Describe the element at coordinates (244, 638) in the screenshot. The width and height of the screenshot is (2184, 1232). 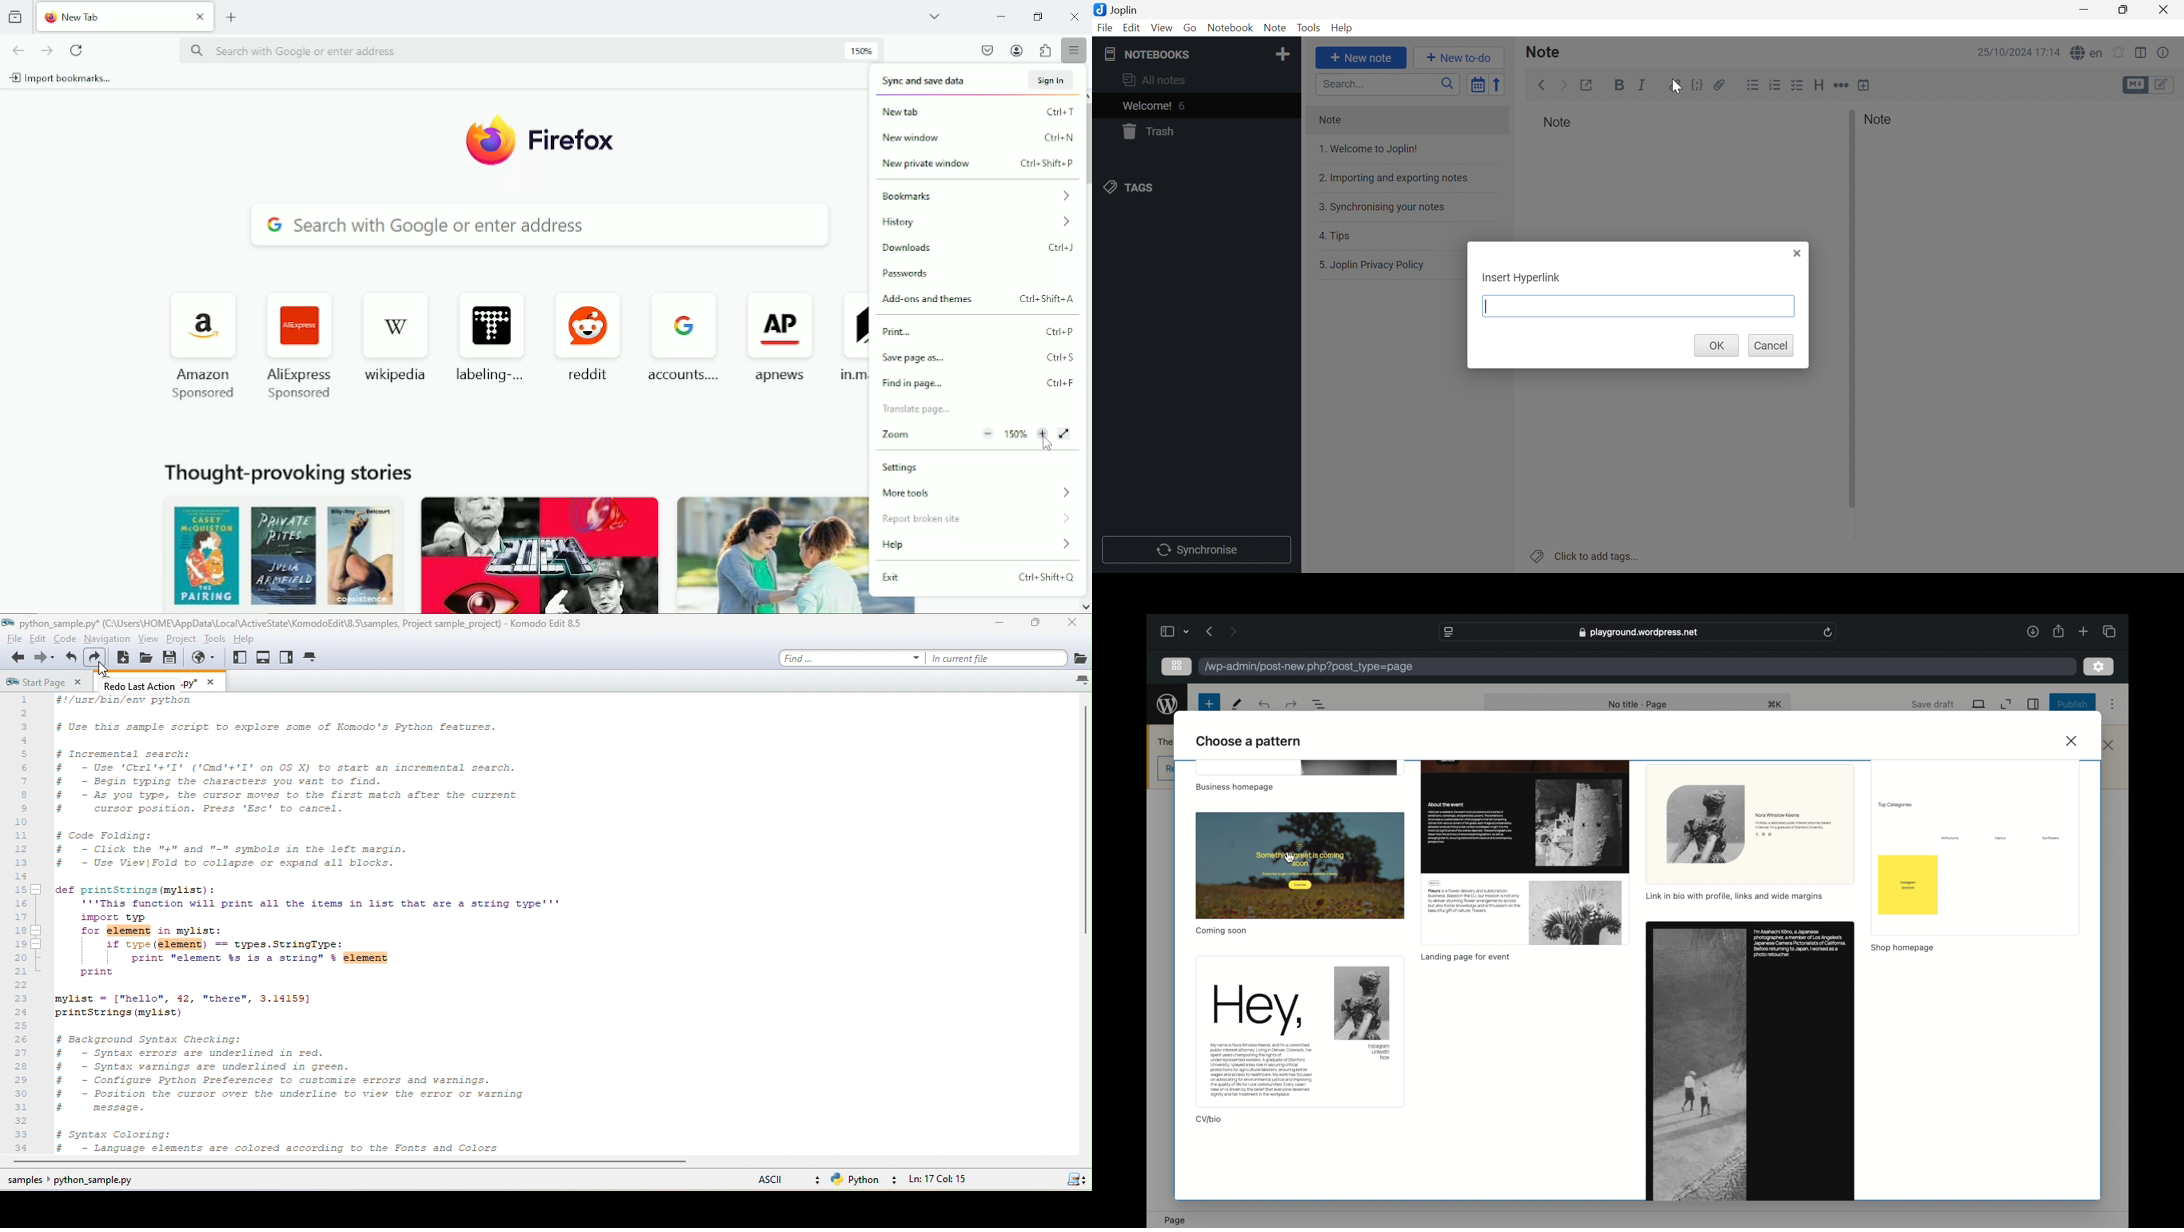
I see `help` at that location.